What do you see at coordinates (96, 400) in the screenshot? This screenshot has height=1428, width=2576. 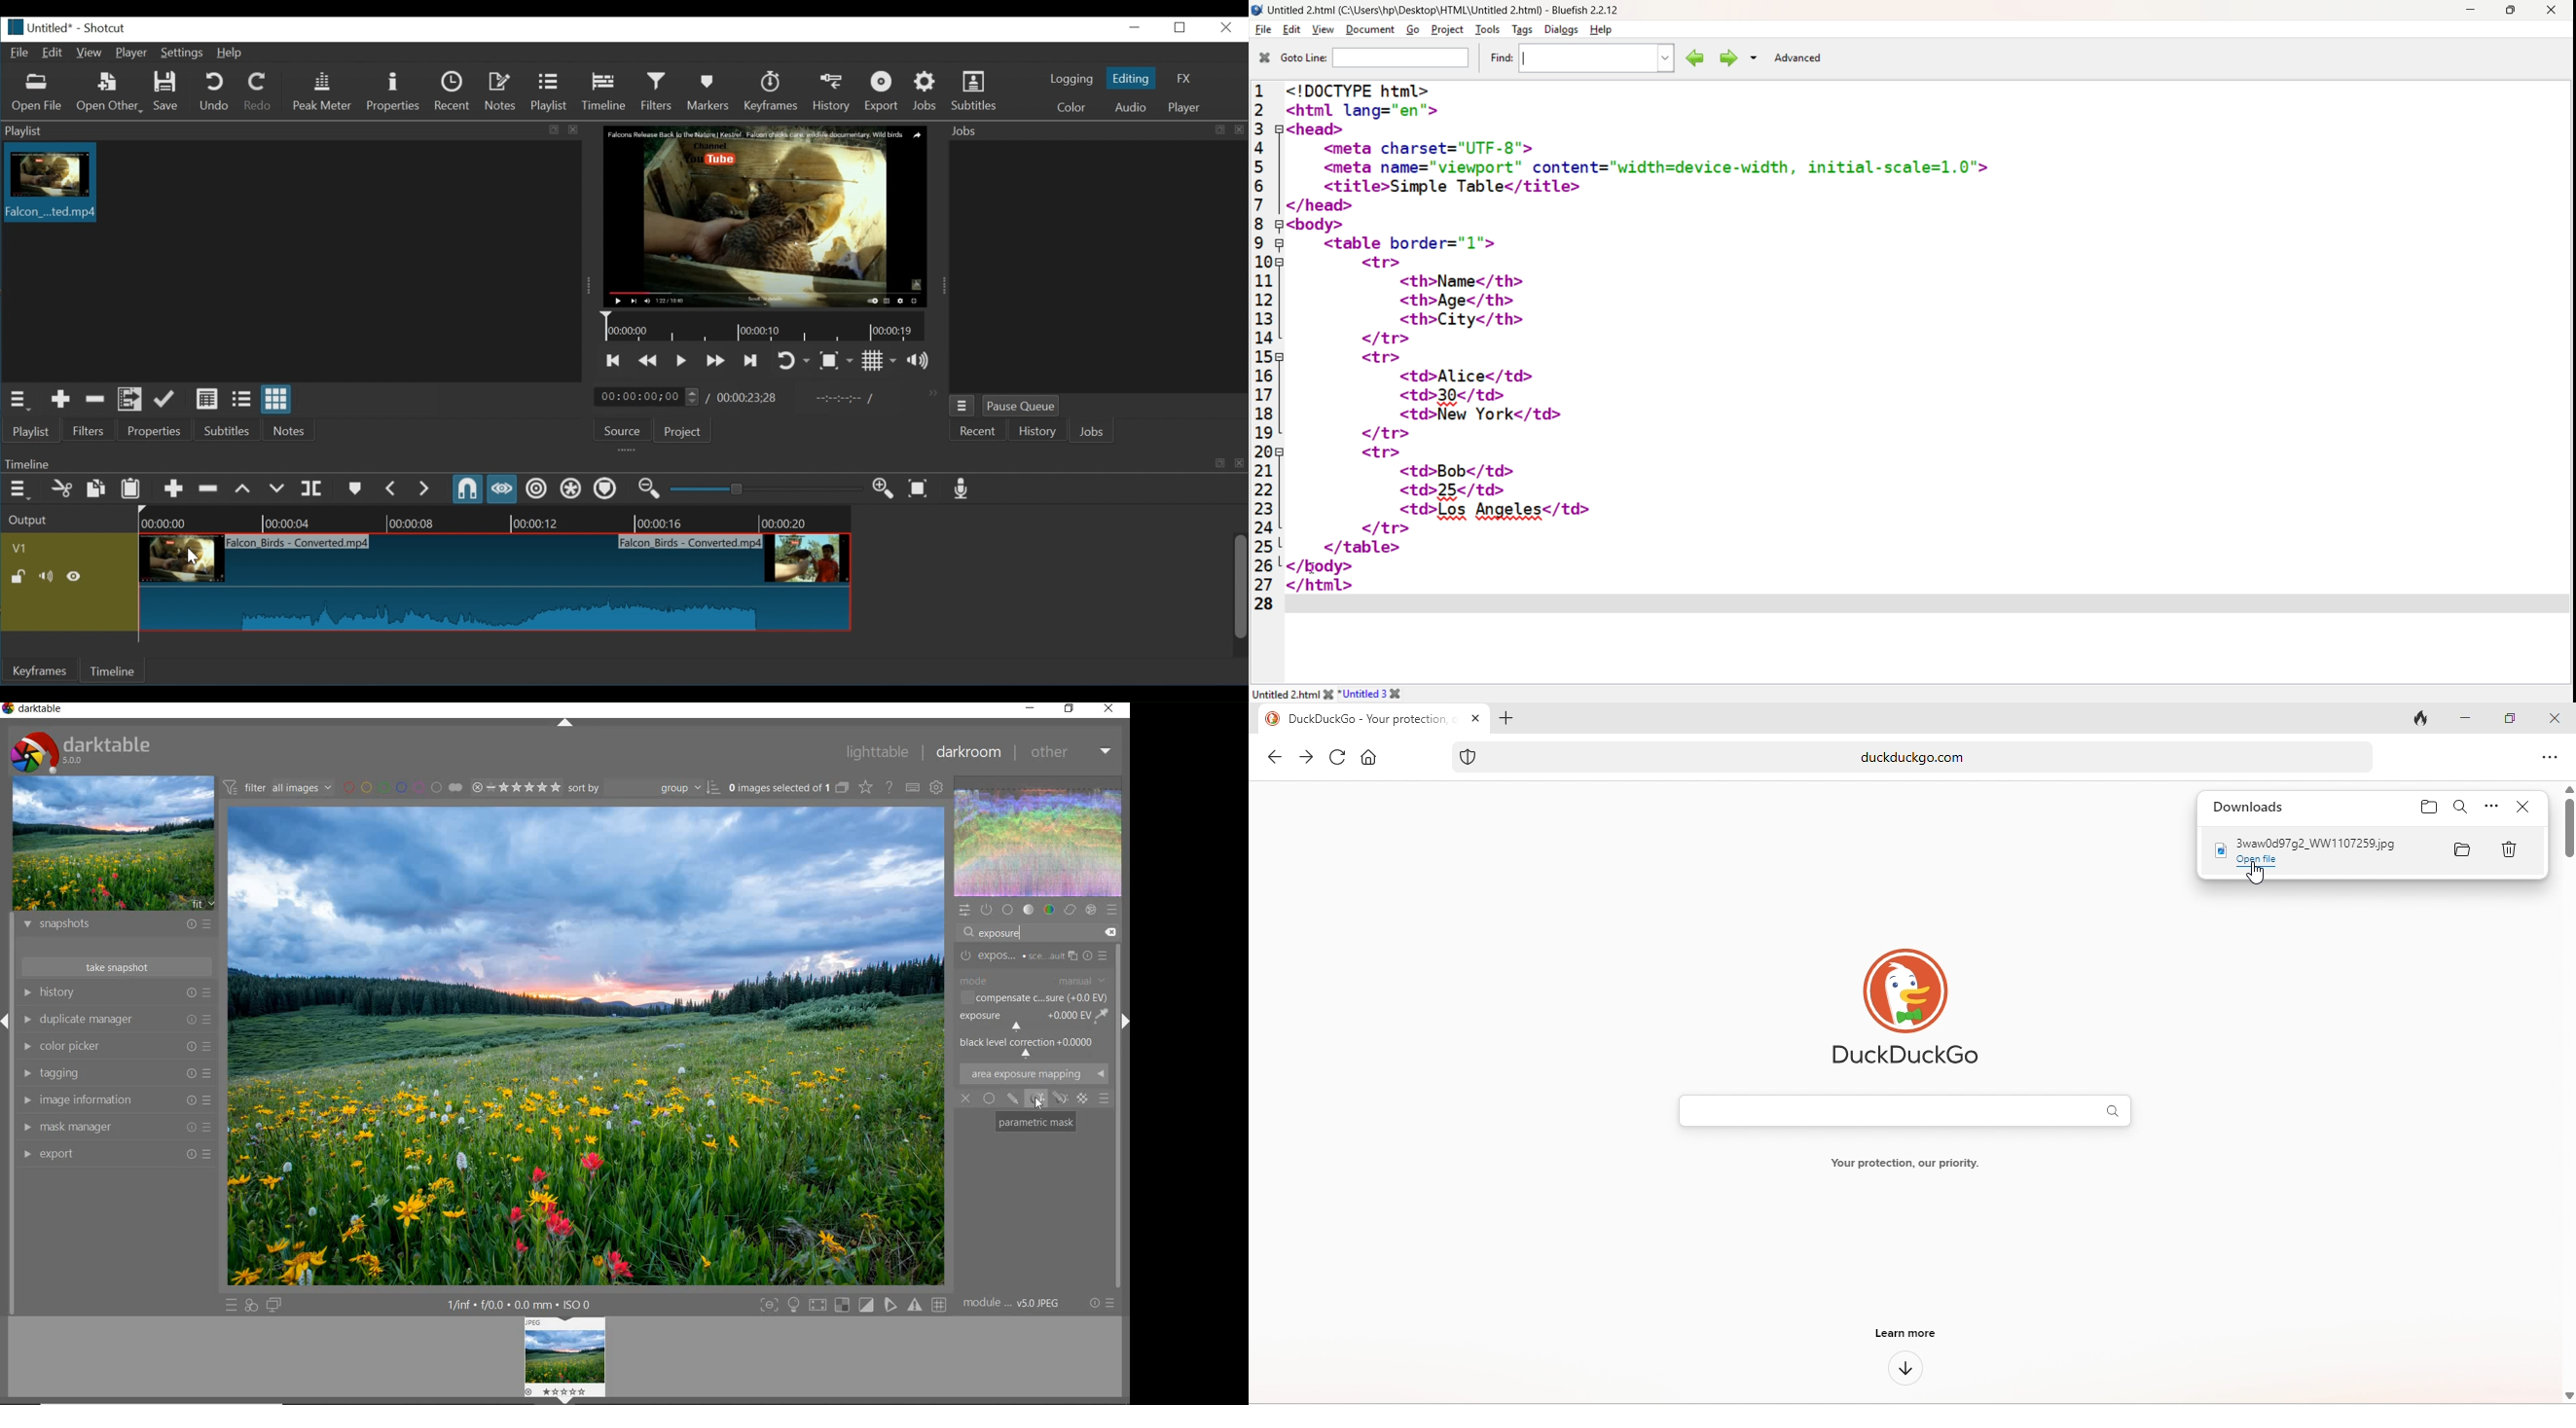 I see `Remove cut` at bounding box center [96, 400].